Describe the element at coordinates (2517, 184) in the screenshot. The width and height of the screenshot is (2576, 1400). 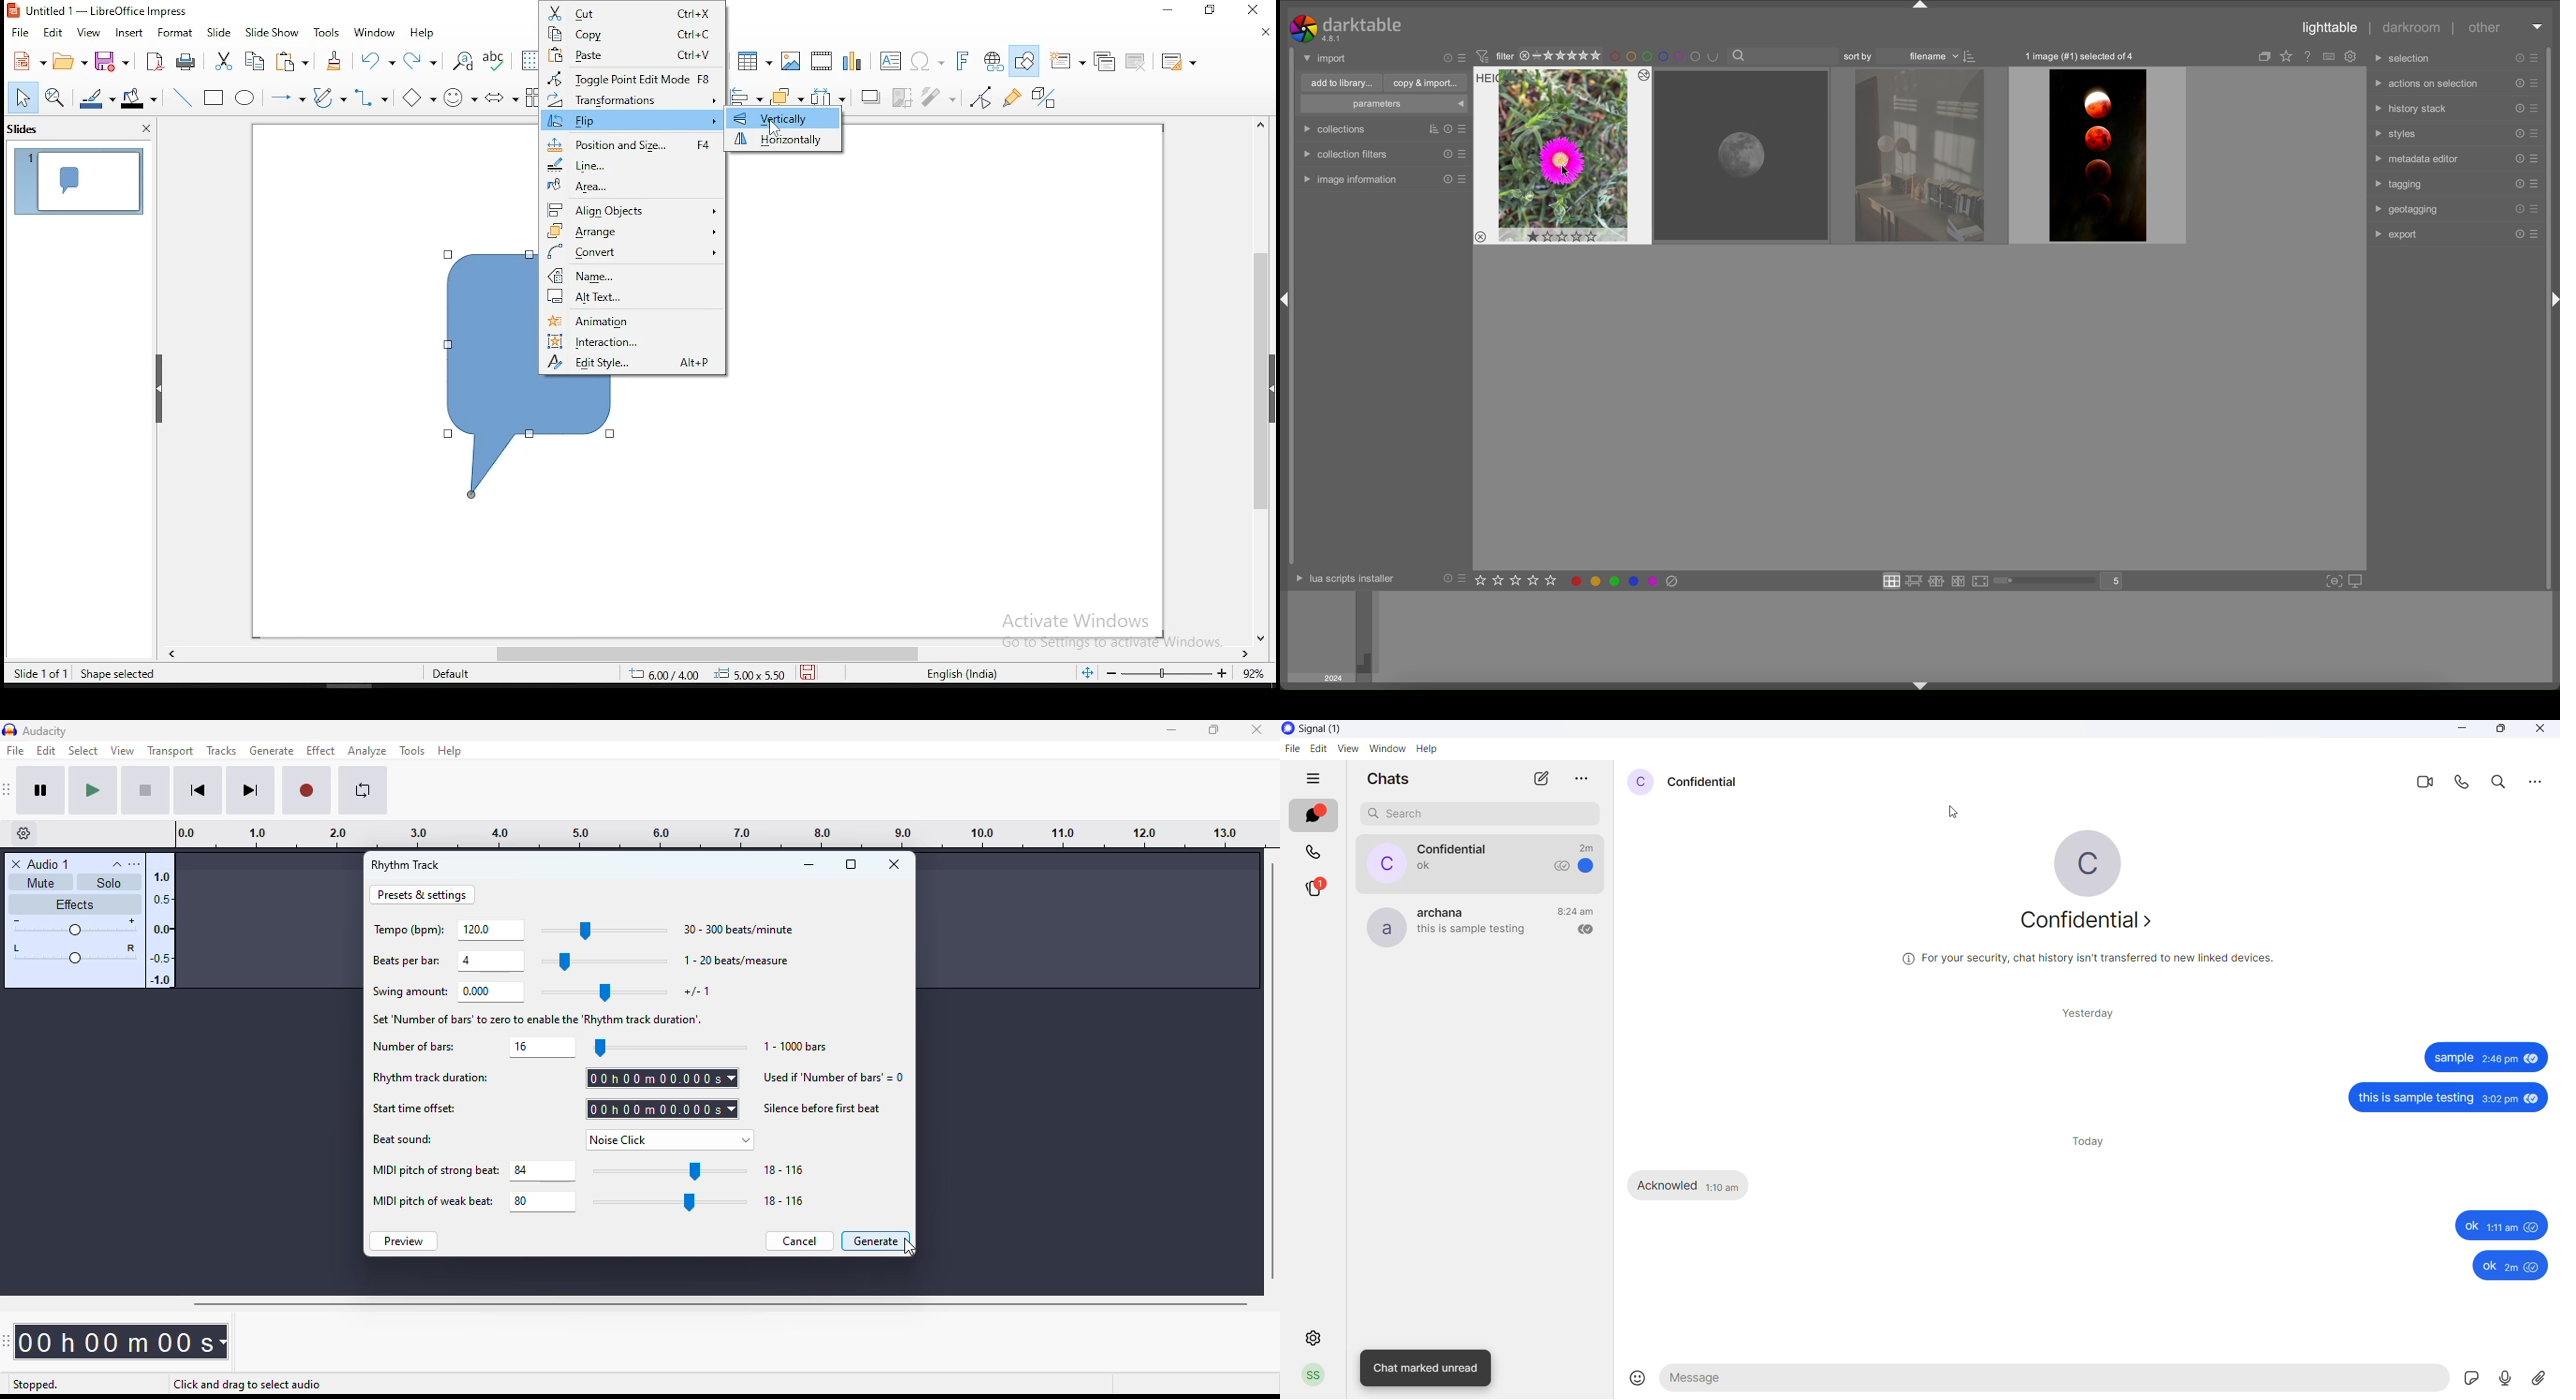
I see `reset presets` at that location.